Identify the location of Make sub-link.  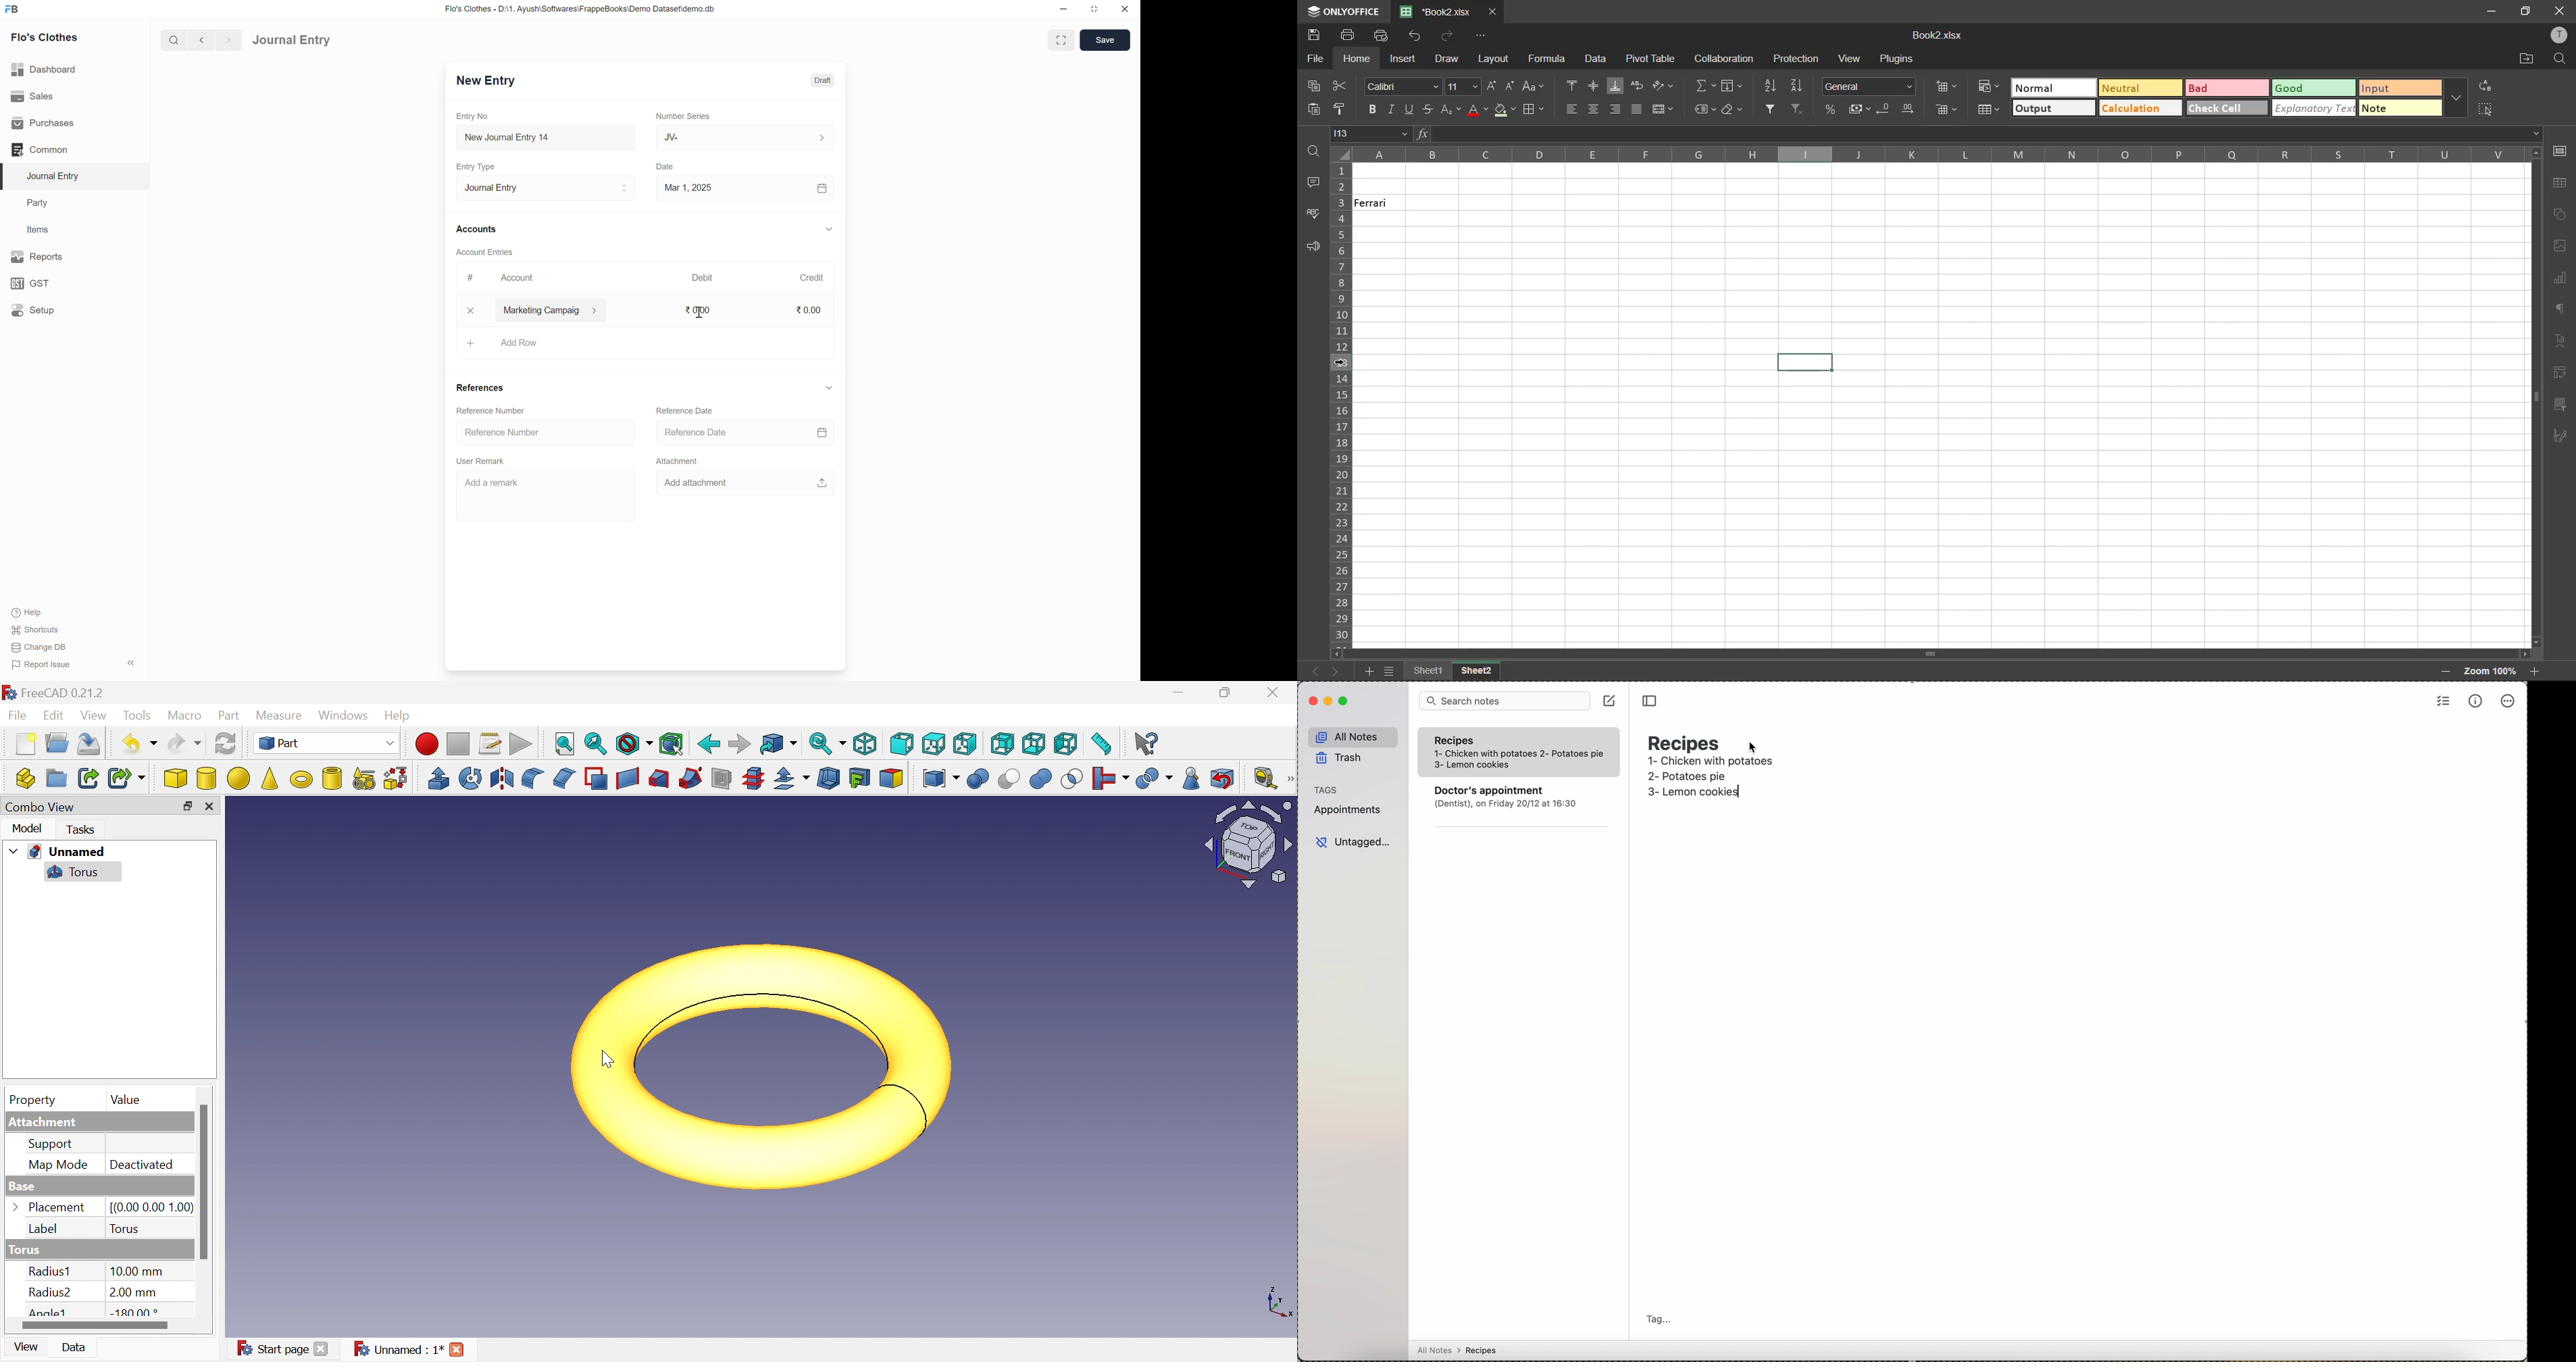
(127, 778).